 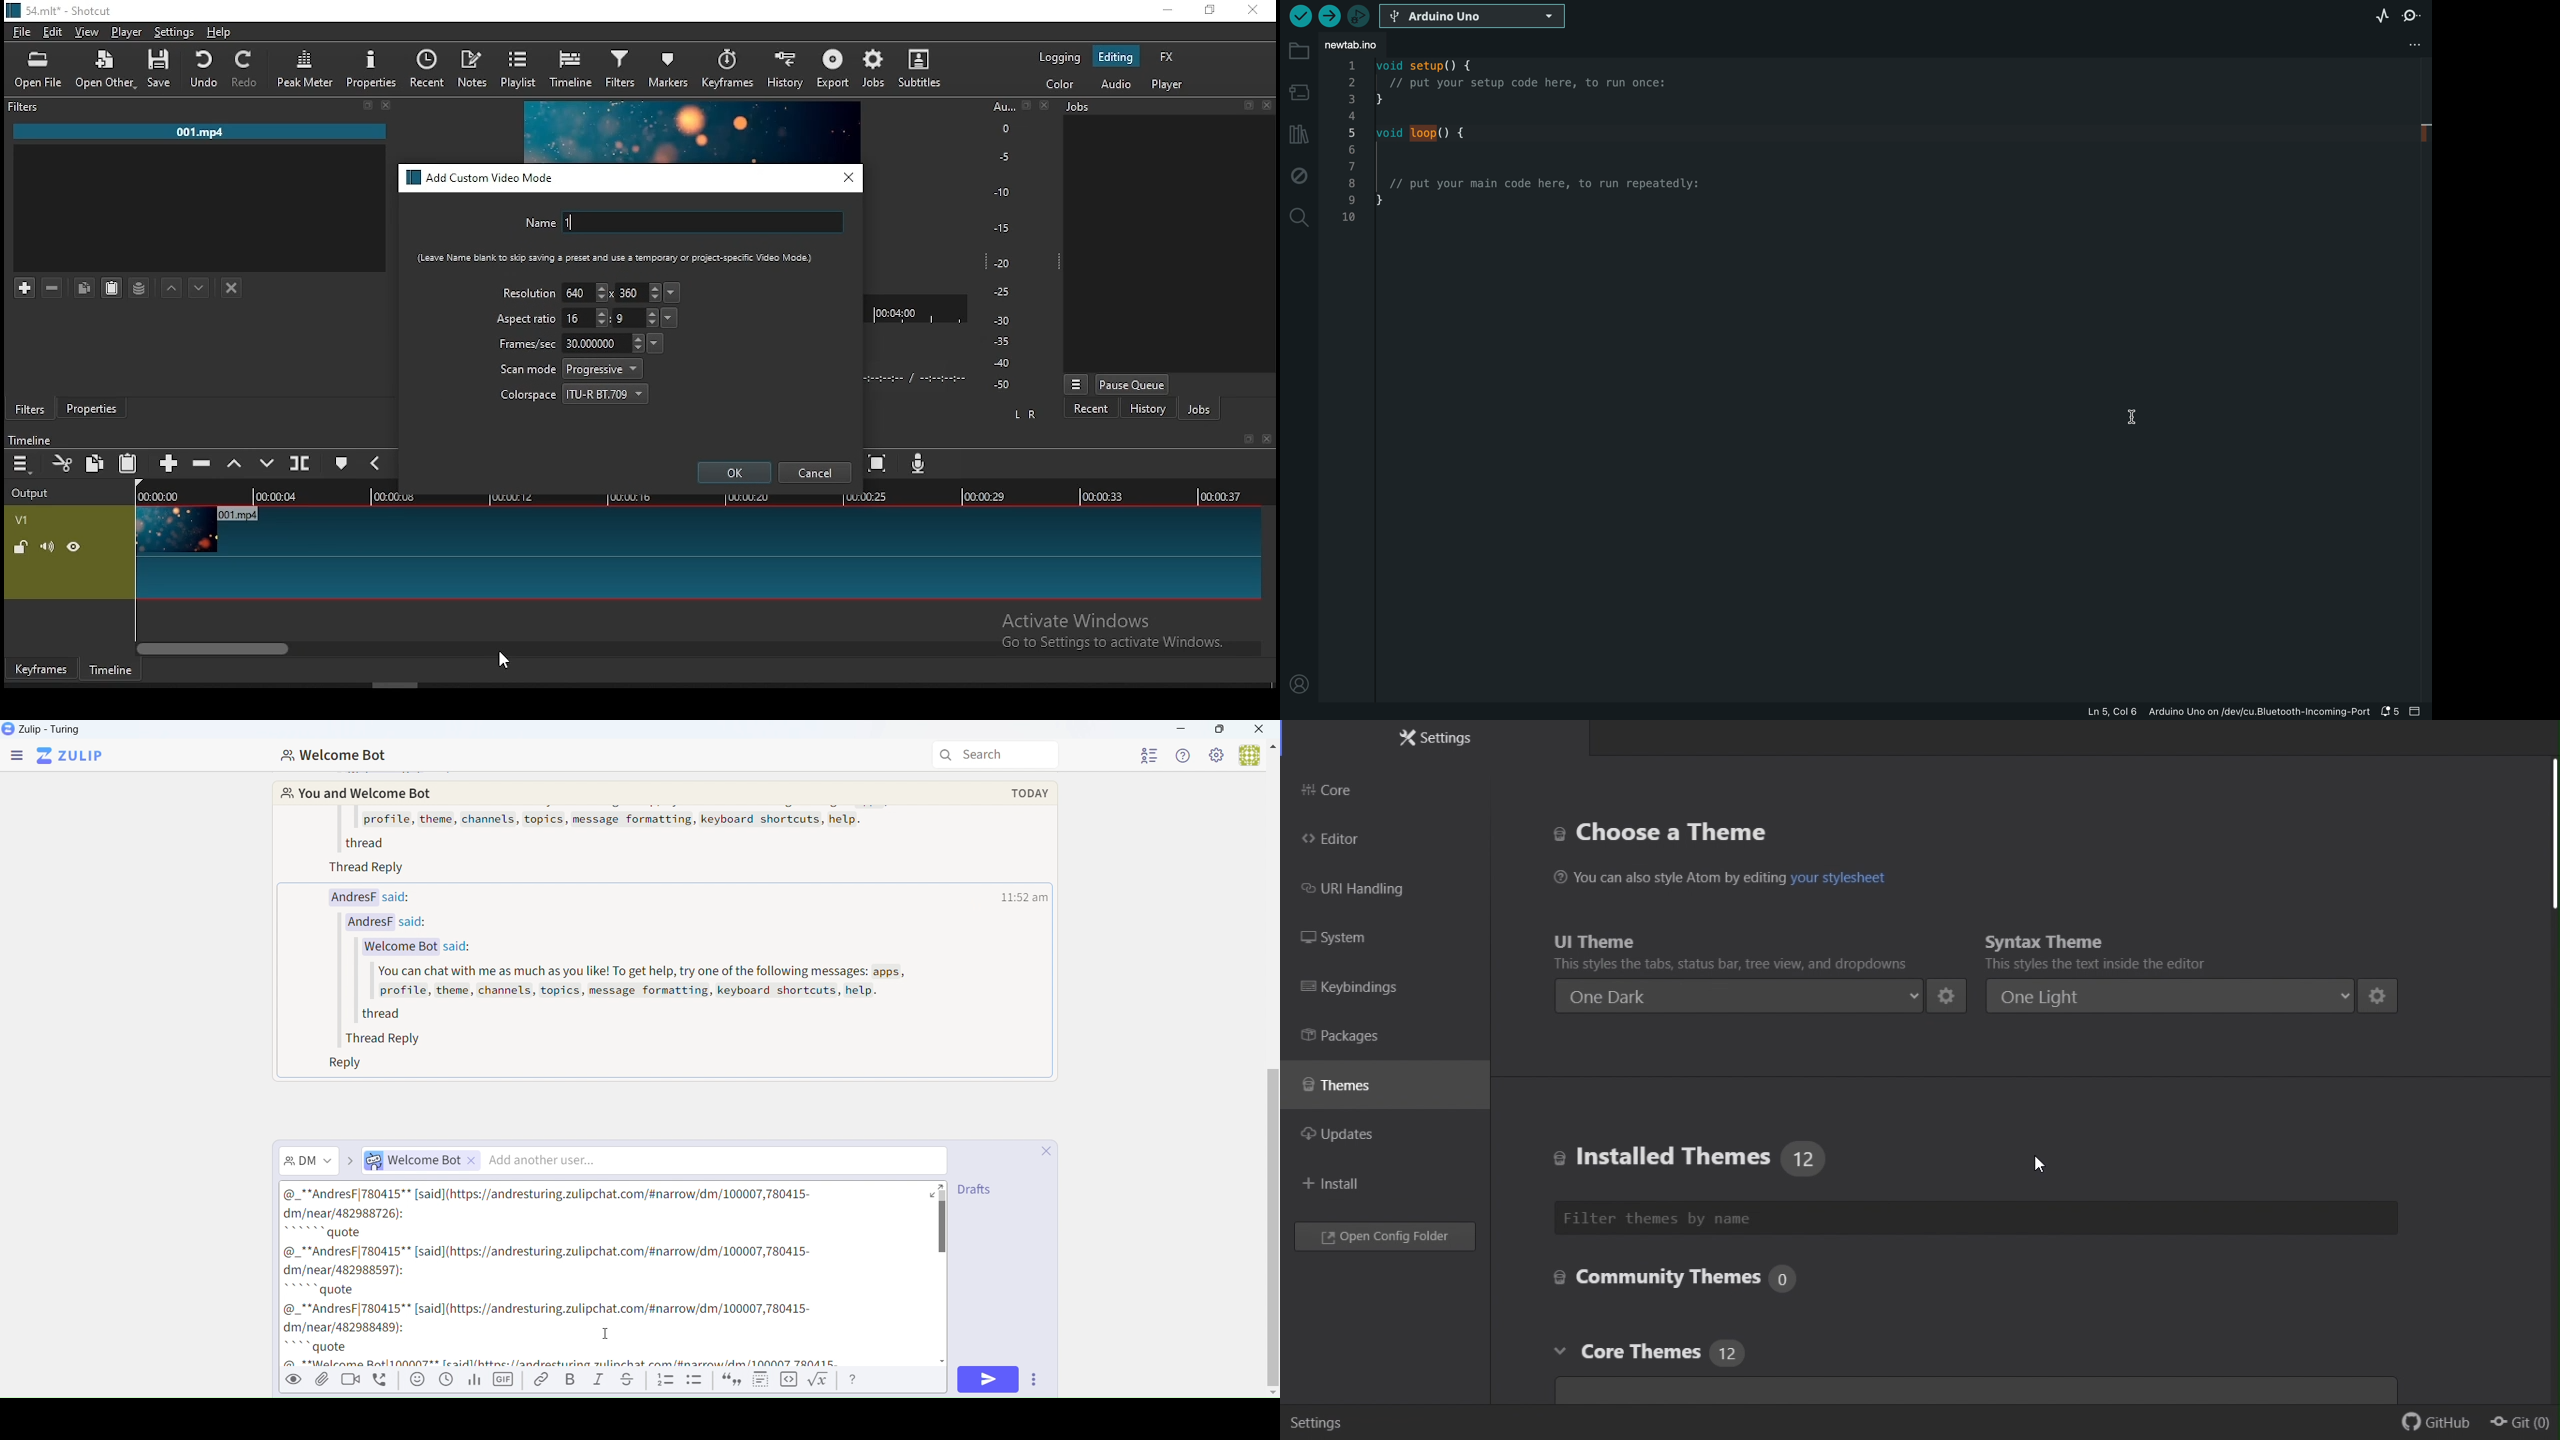 What do you see at coordinates (571, 369) in the screenshot?
I see `scan mode` at bounding box center [571, 369].